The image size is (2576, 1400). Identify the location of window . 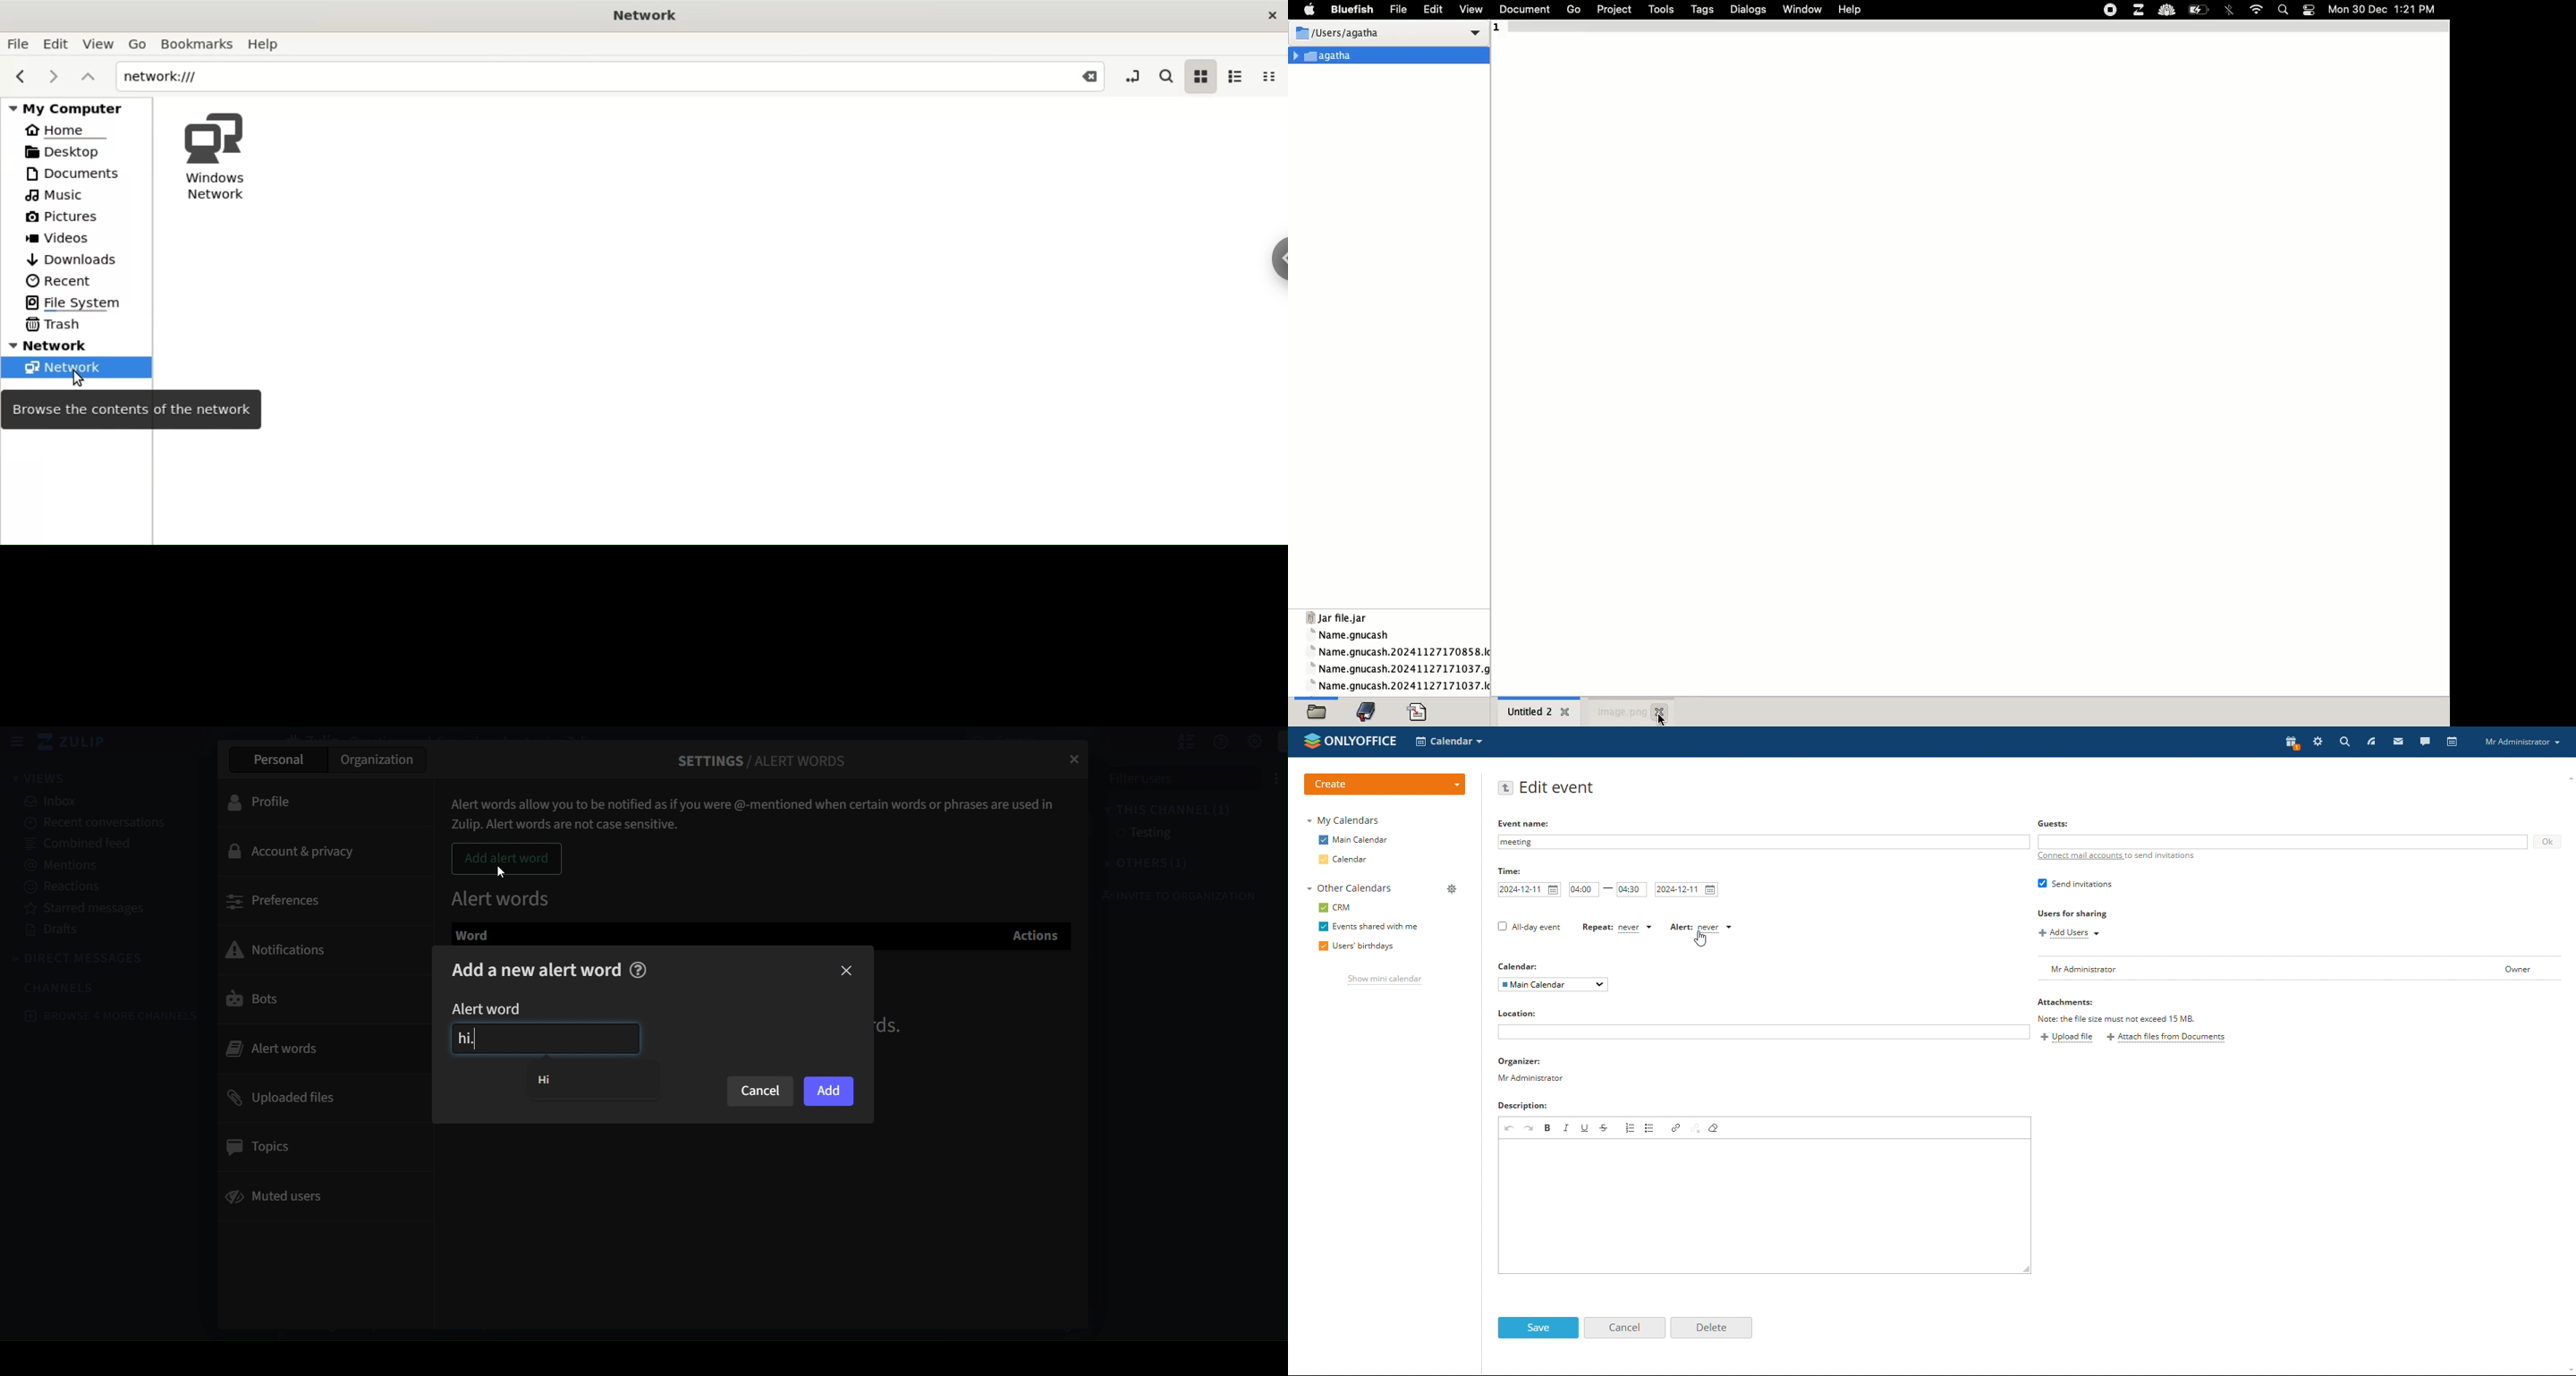
(1800, 9).